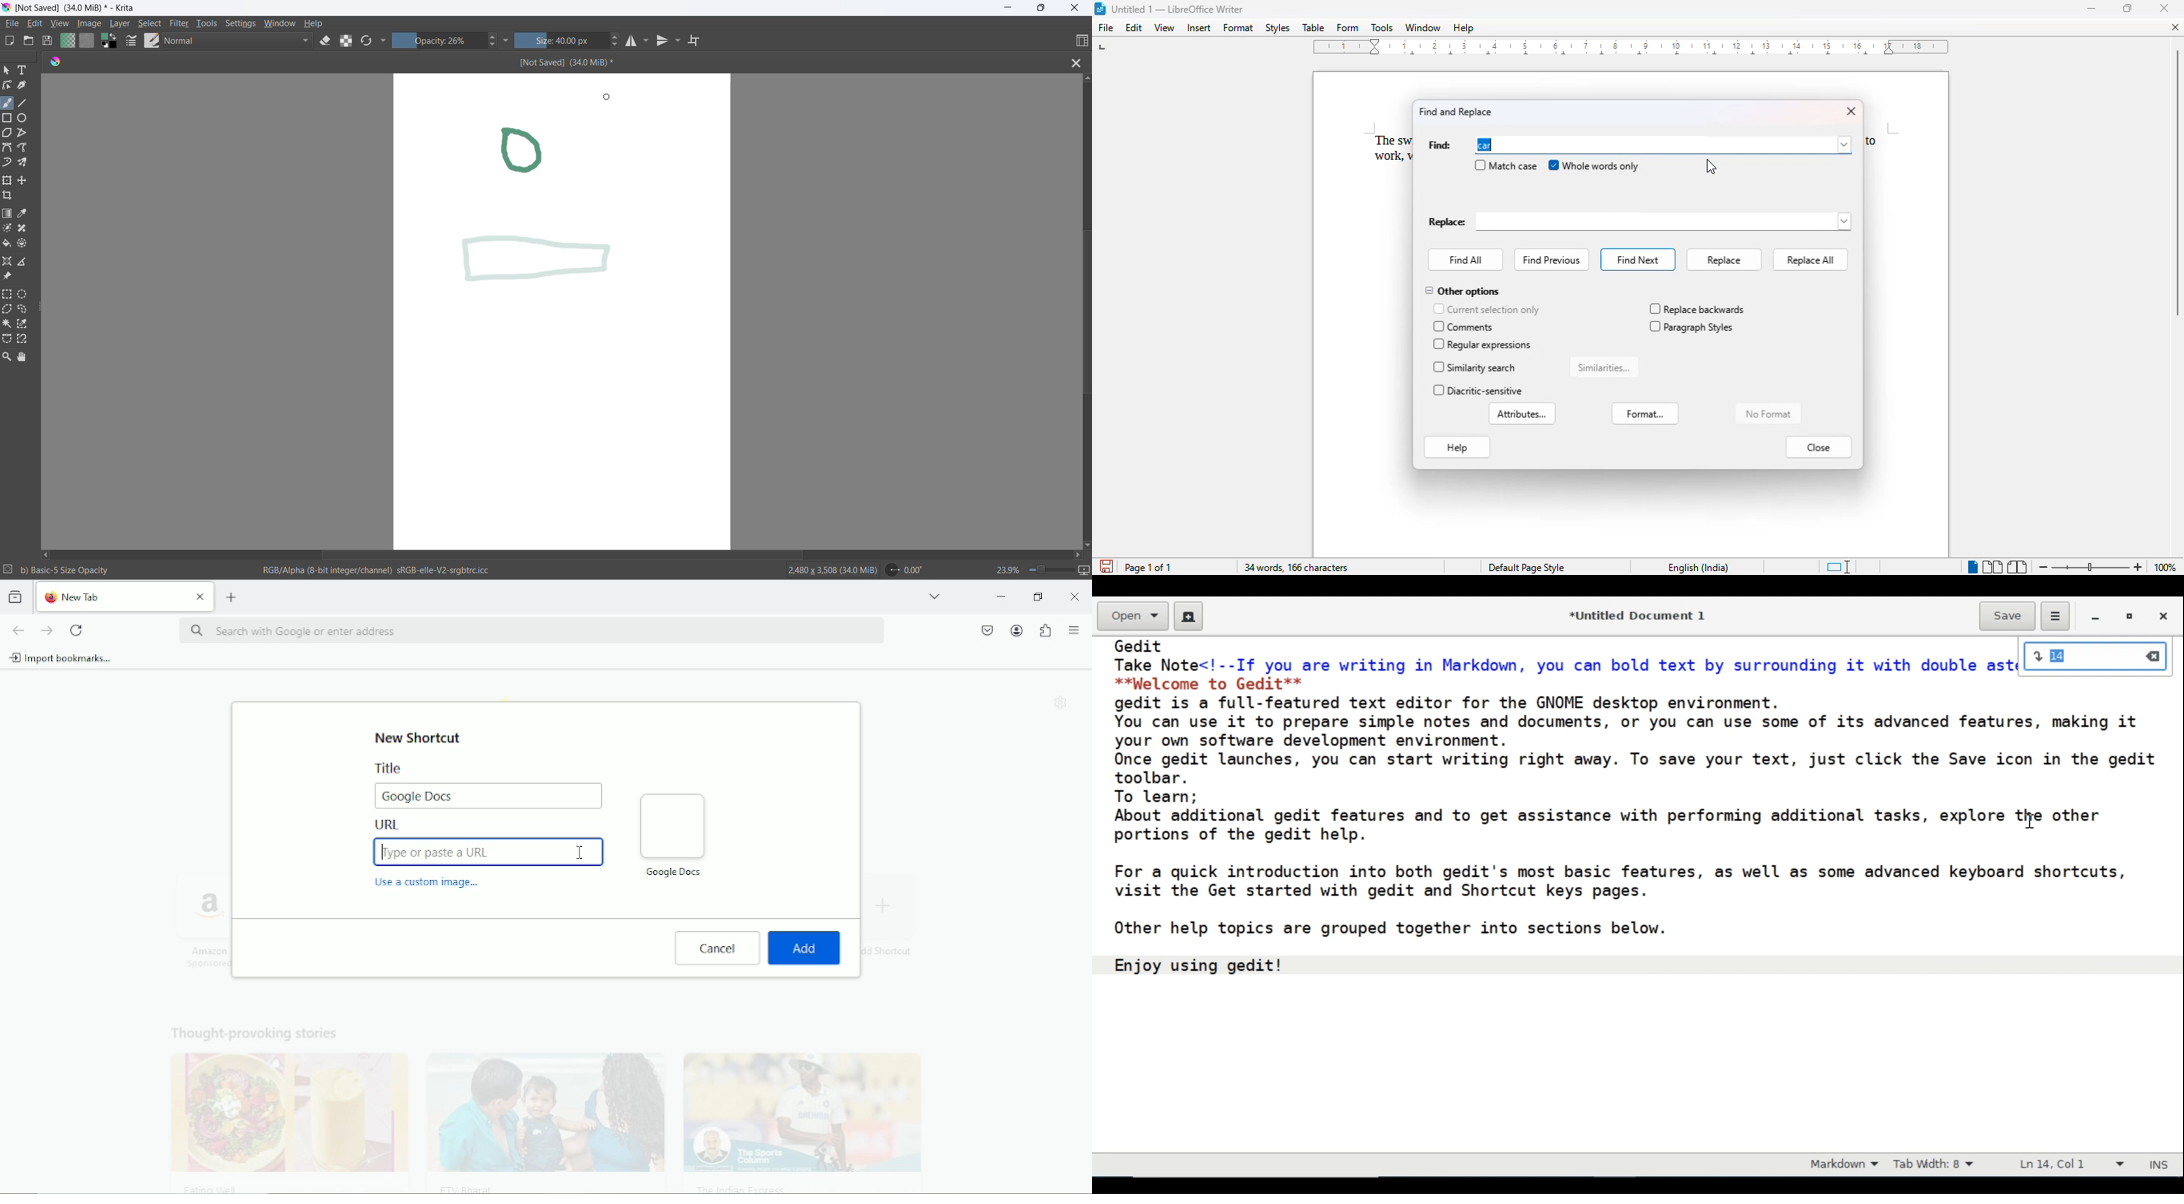 Image resolution: width=2184 pixels, height=1204 pixels. What do you see at coordinates (2097, 618) in the screenshot?
I see `minimize` at bounding box center [2097, 618].